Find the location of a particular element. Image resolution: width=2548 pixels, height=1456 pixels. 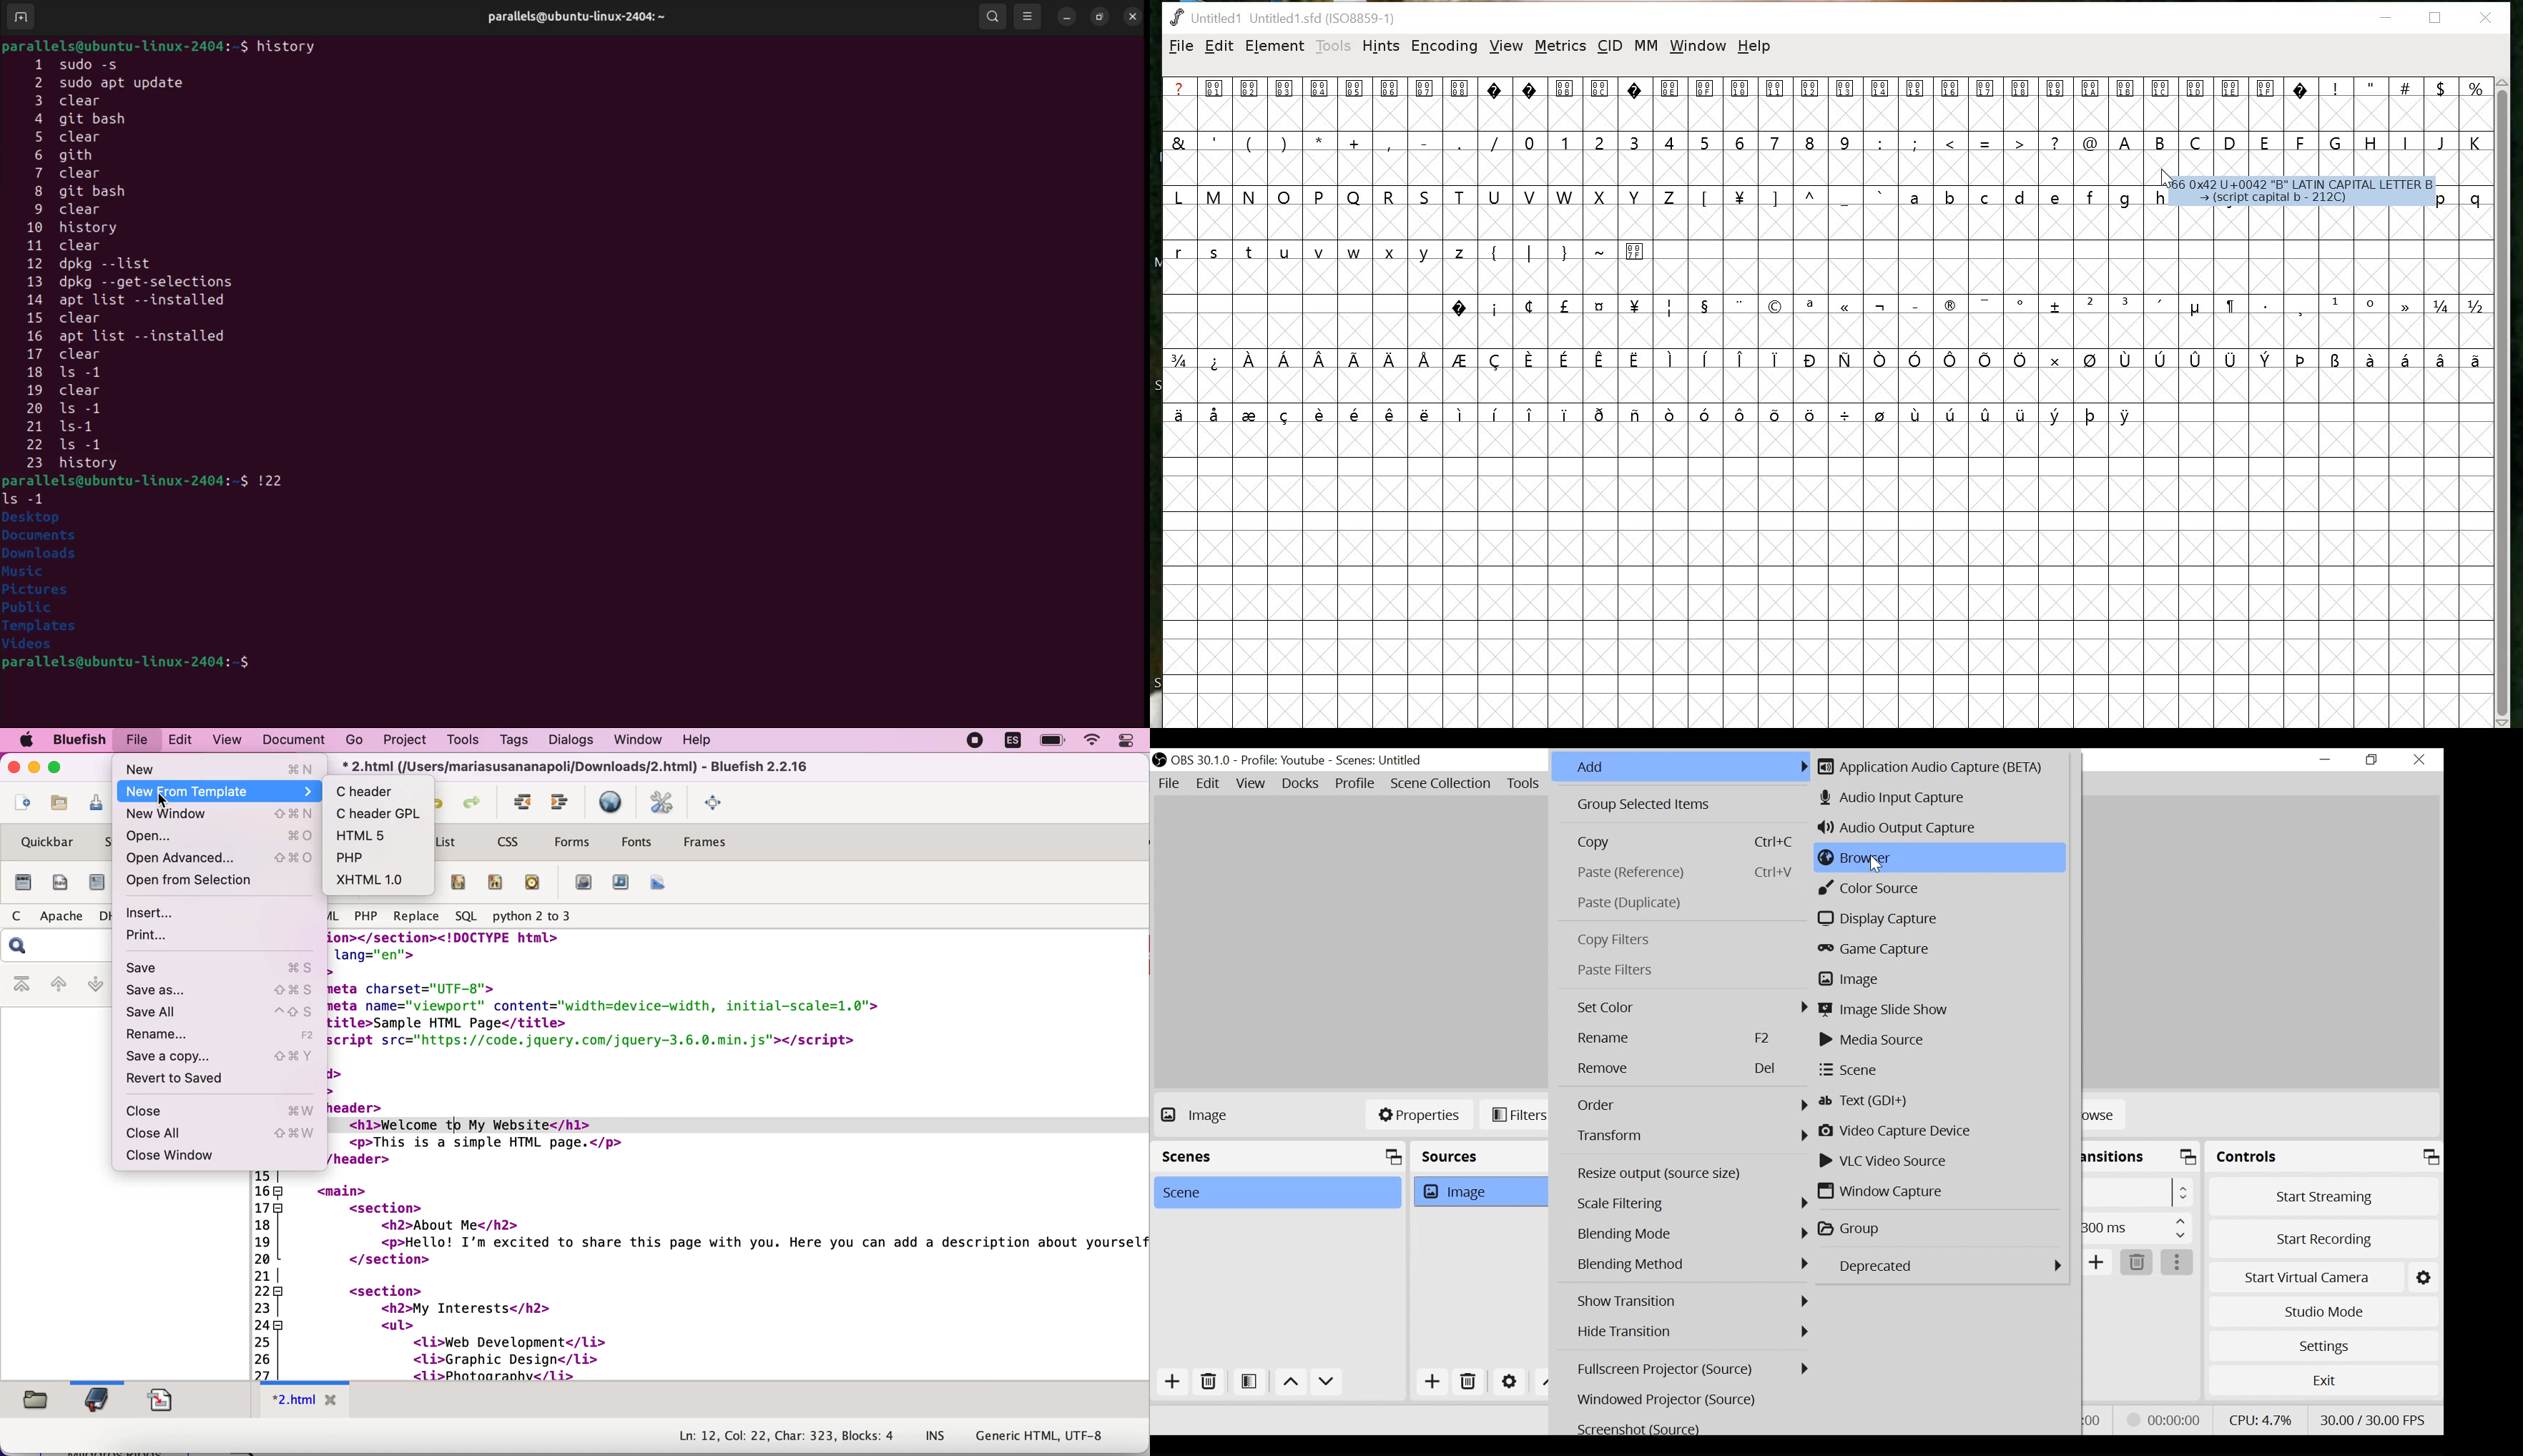

Rename is located at coordinates (1690, 1039).